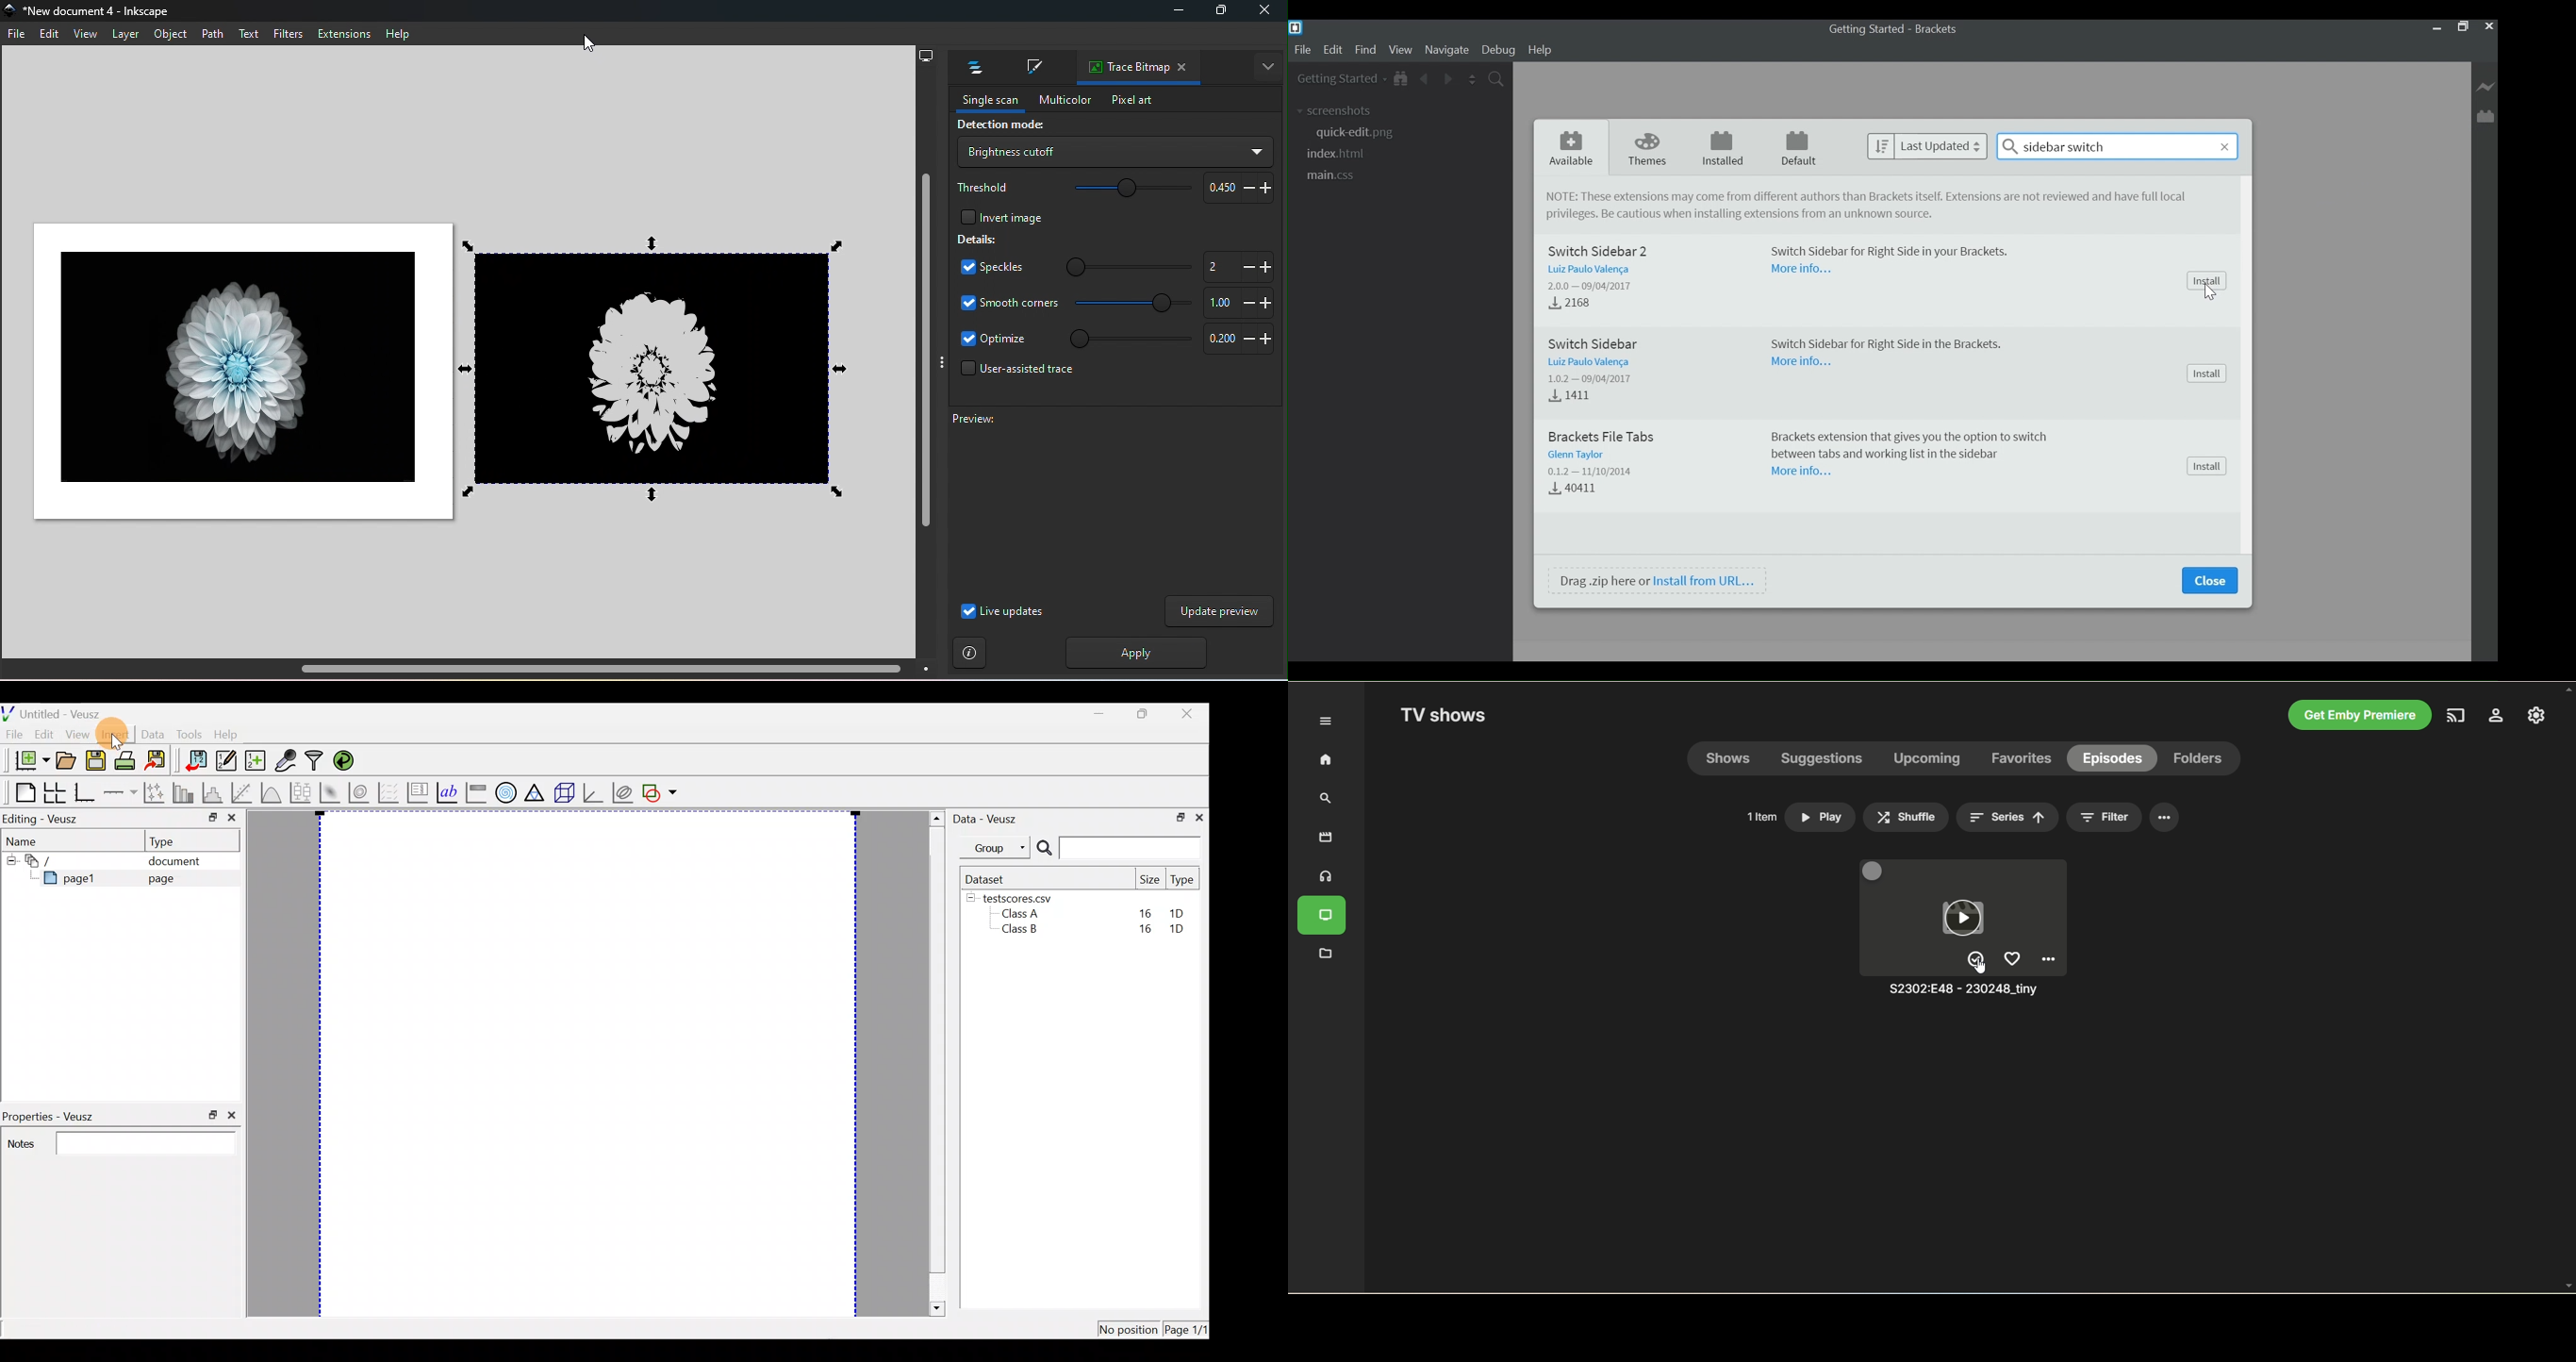 The width and height of the screenshot is (2576, 1372). Describe the element at coordinates (1706, 581) in the screenshot. I see `Install from URL` at that location.